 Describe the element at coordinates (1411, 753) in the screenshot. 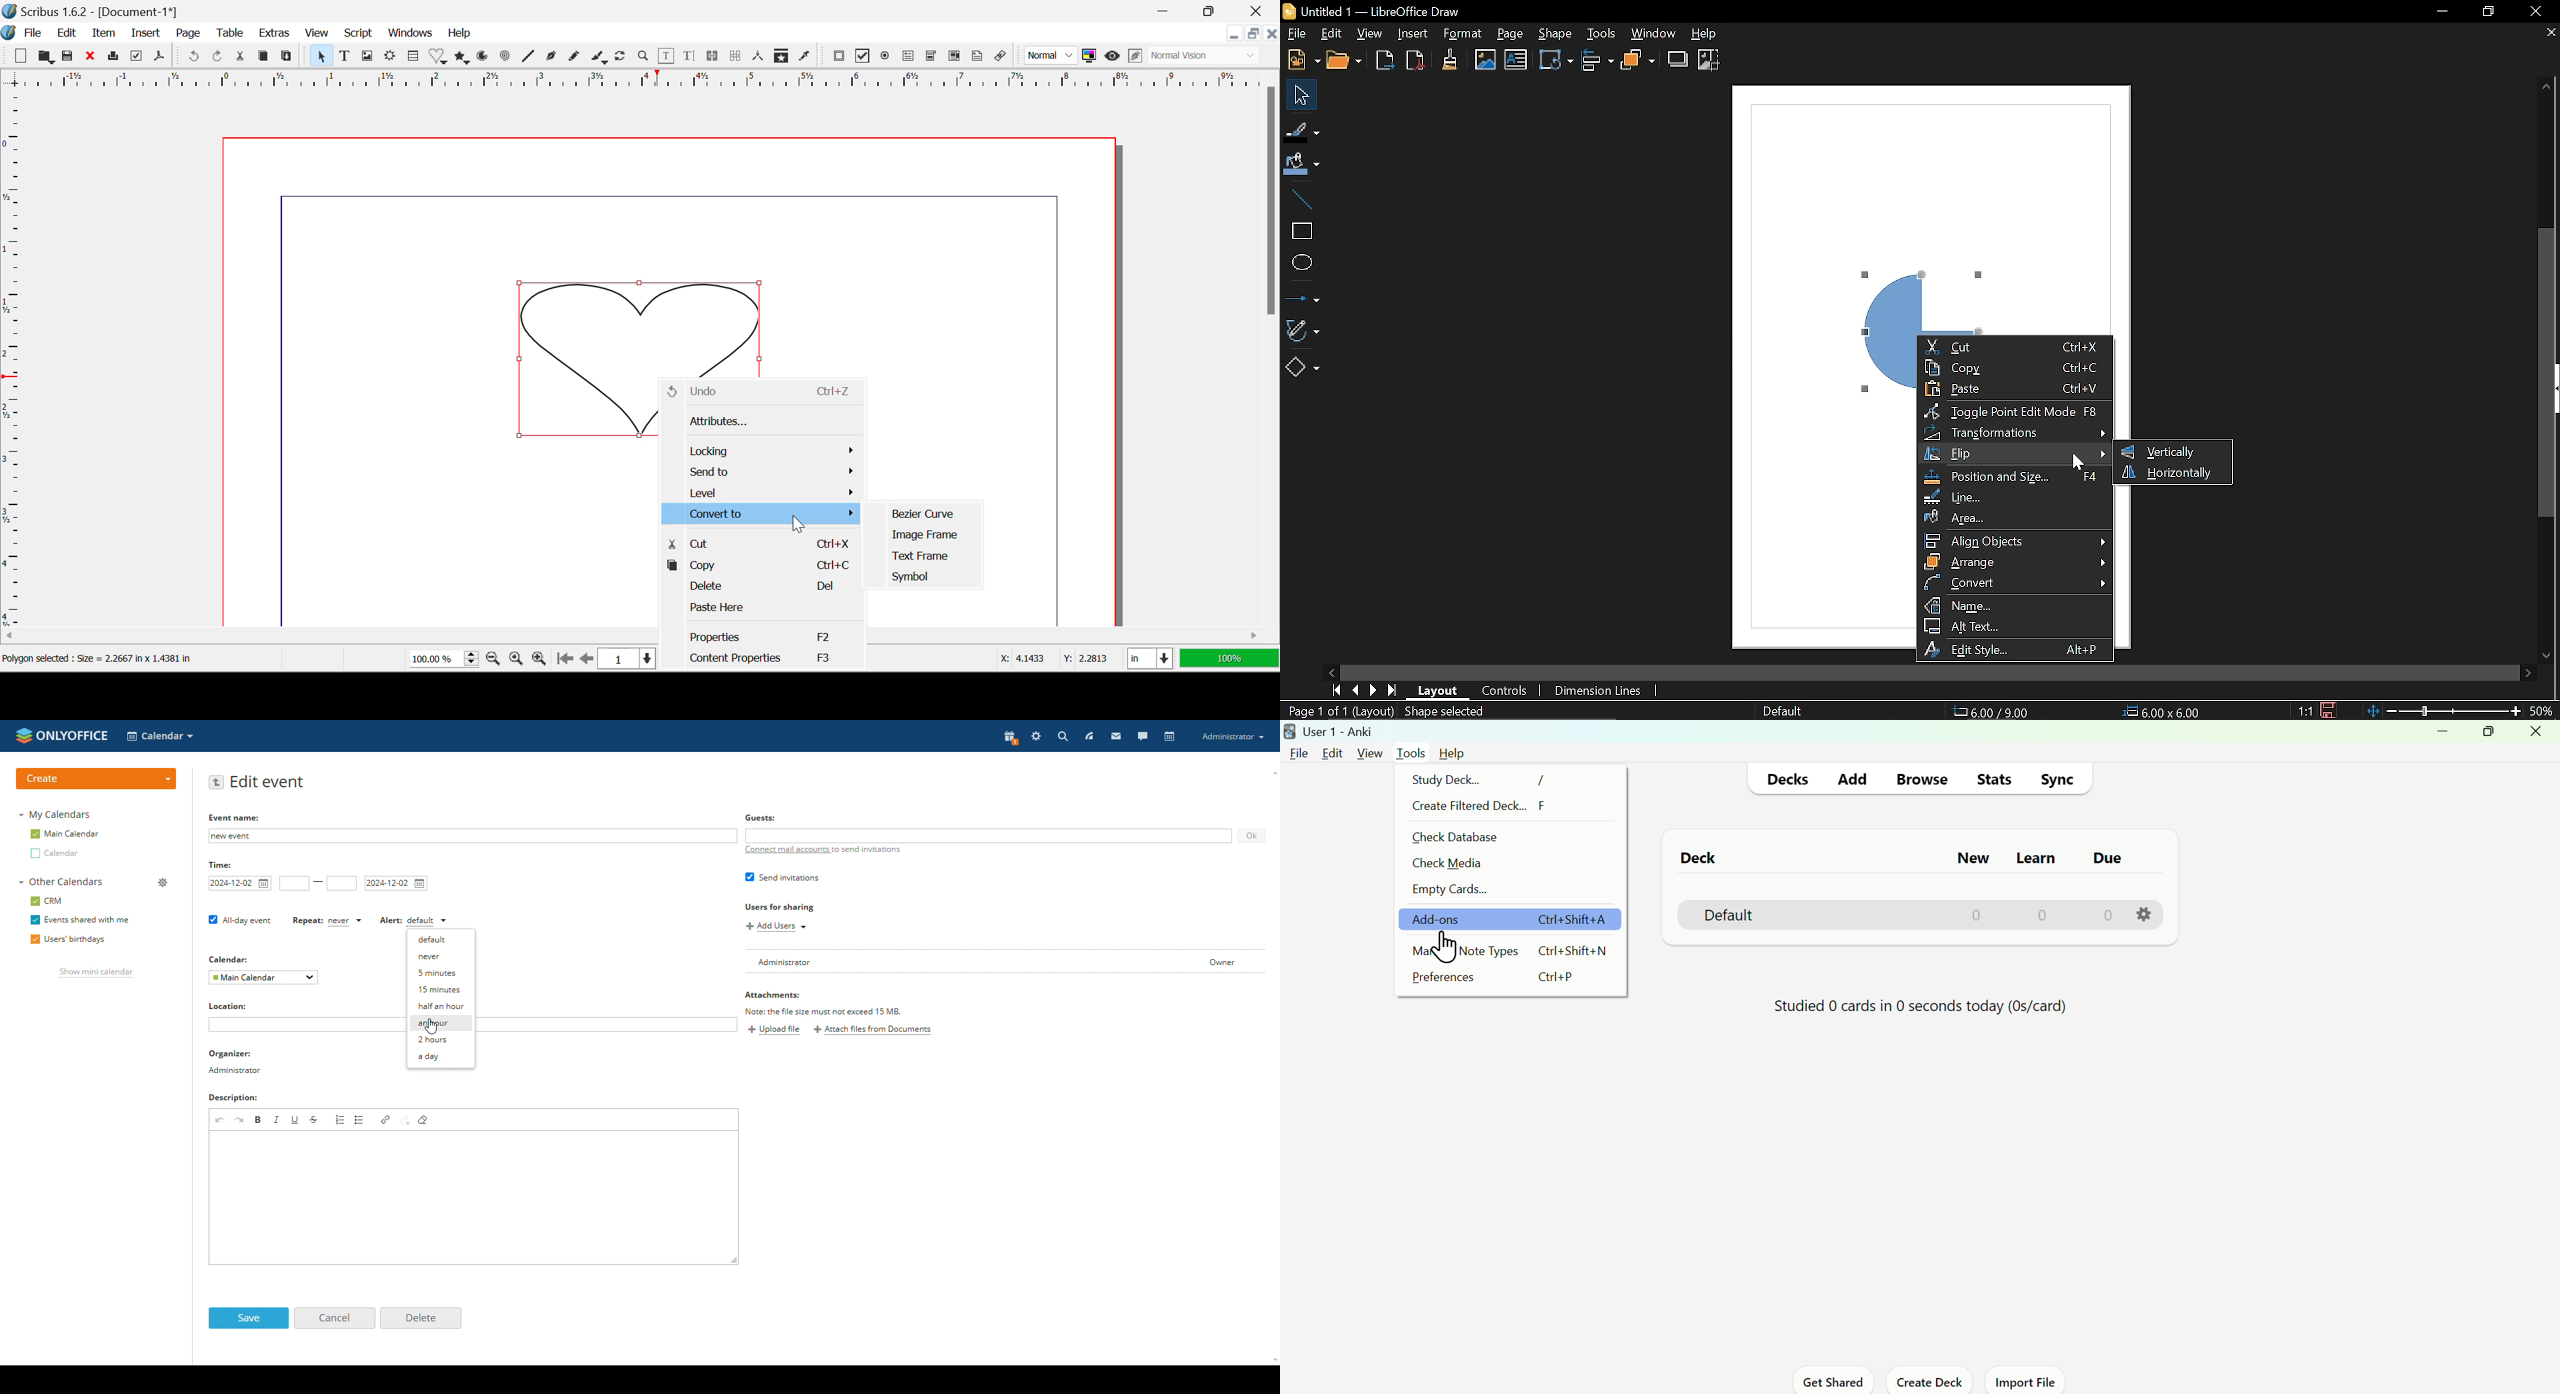

I see `Tools` at that location.